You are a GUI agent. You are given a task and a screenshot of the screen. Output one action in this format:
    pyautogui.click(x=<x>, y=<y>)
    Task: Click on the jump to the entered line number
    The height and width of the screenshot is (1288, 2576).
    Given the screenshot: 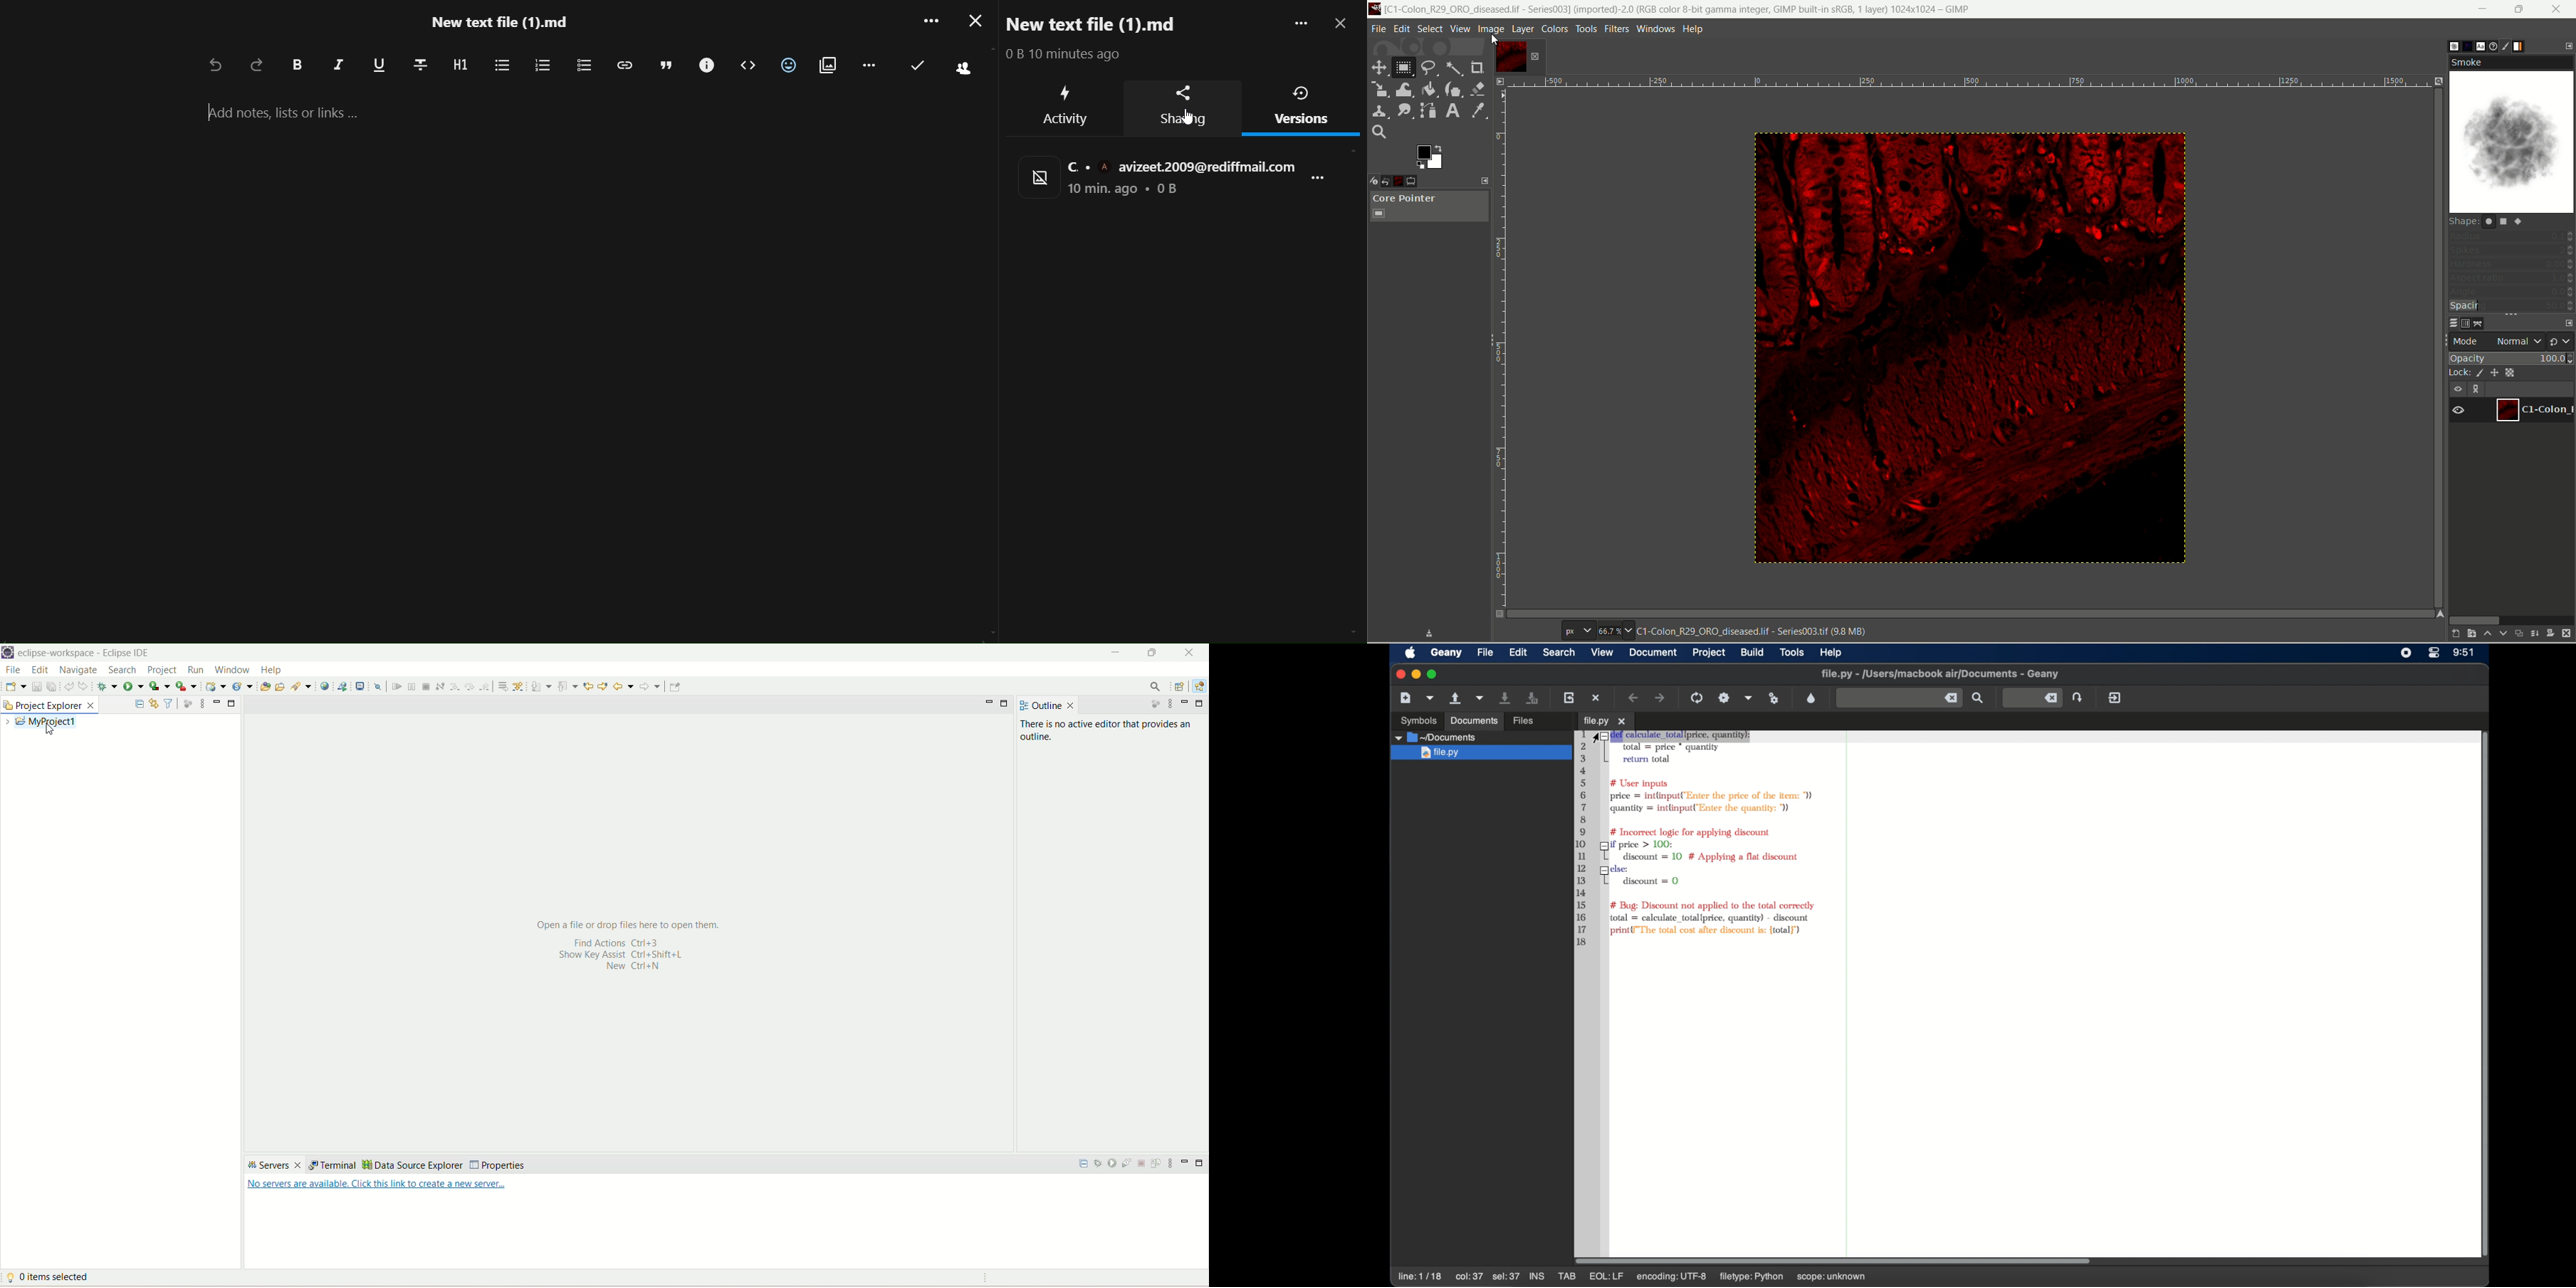 What is the action you would take?
    pyautogui.click(x=2033, y=698)
    